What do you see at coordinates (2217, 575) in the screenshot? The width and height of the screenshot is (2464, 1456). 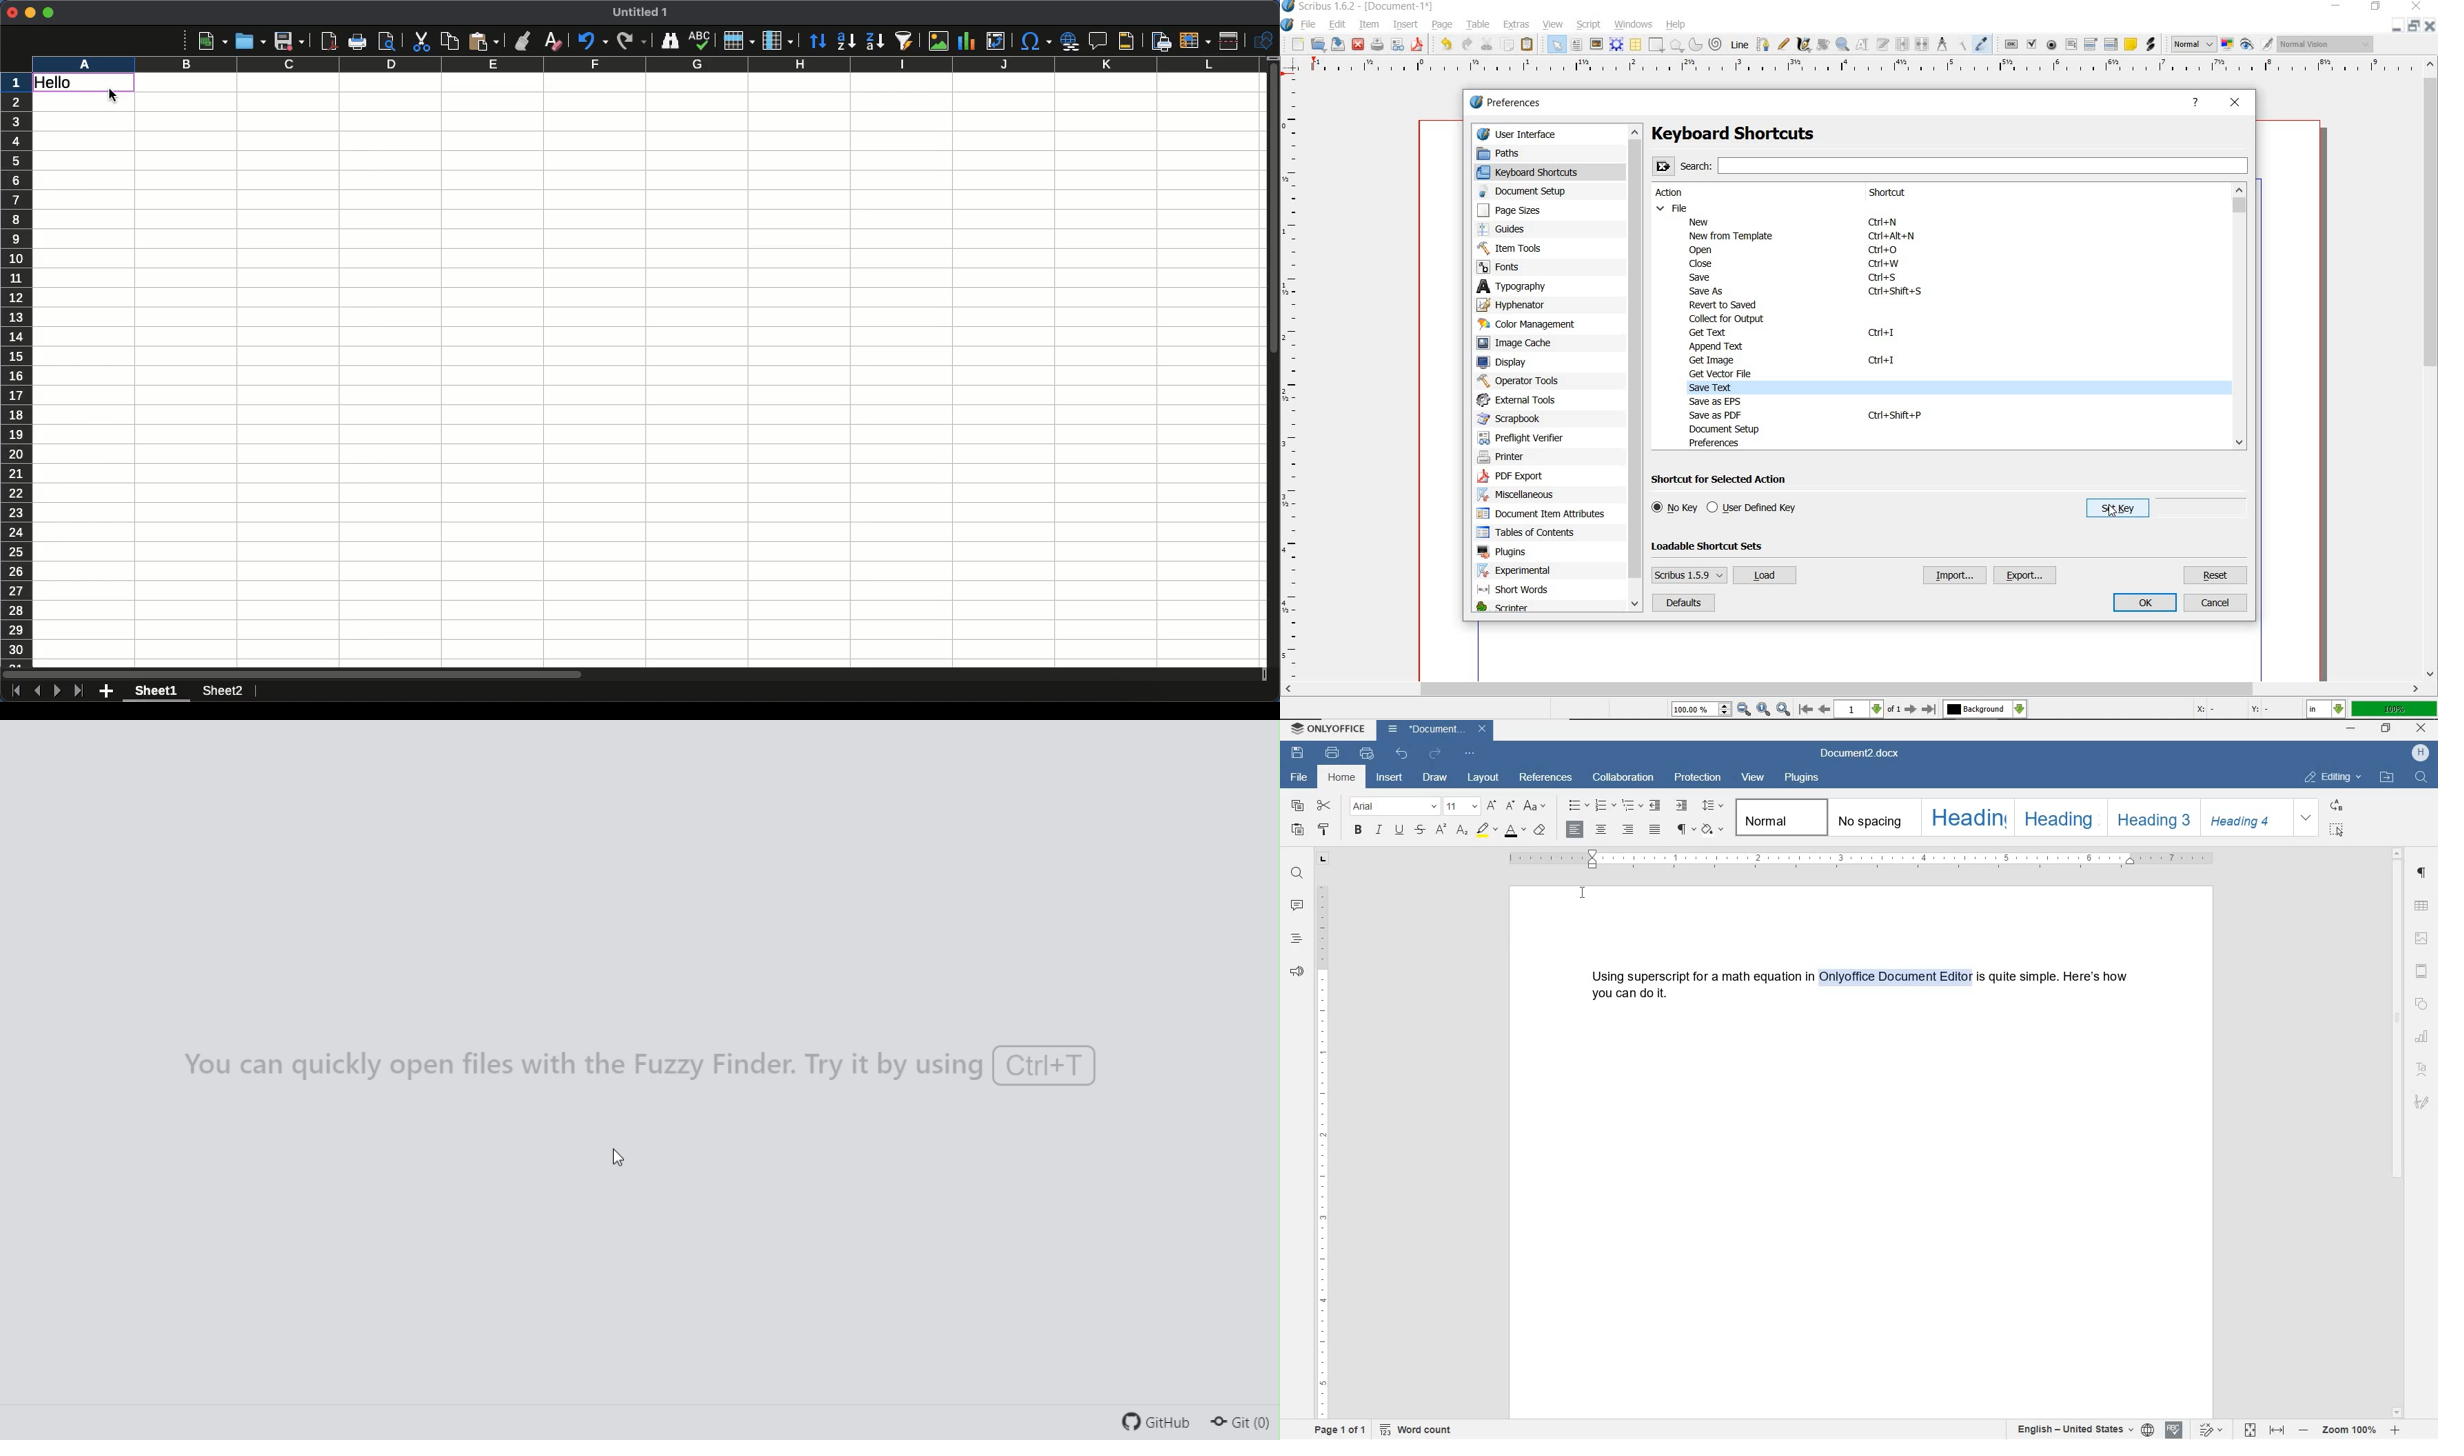 I see `reset` at bounding box center [2217, 575].